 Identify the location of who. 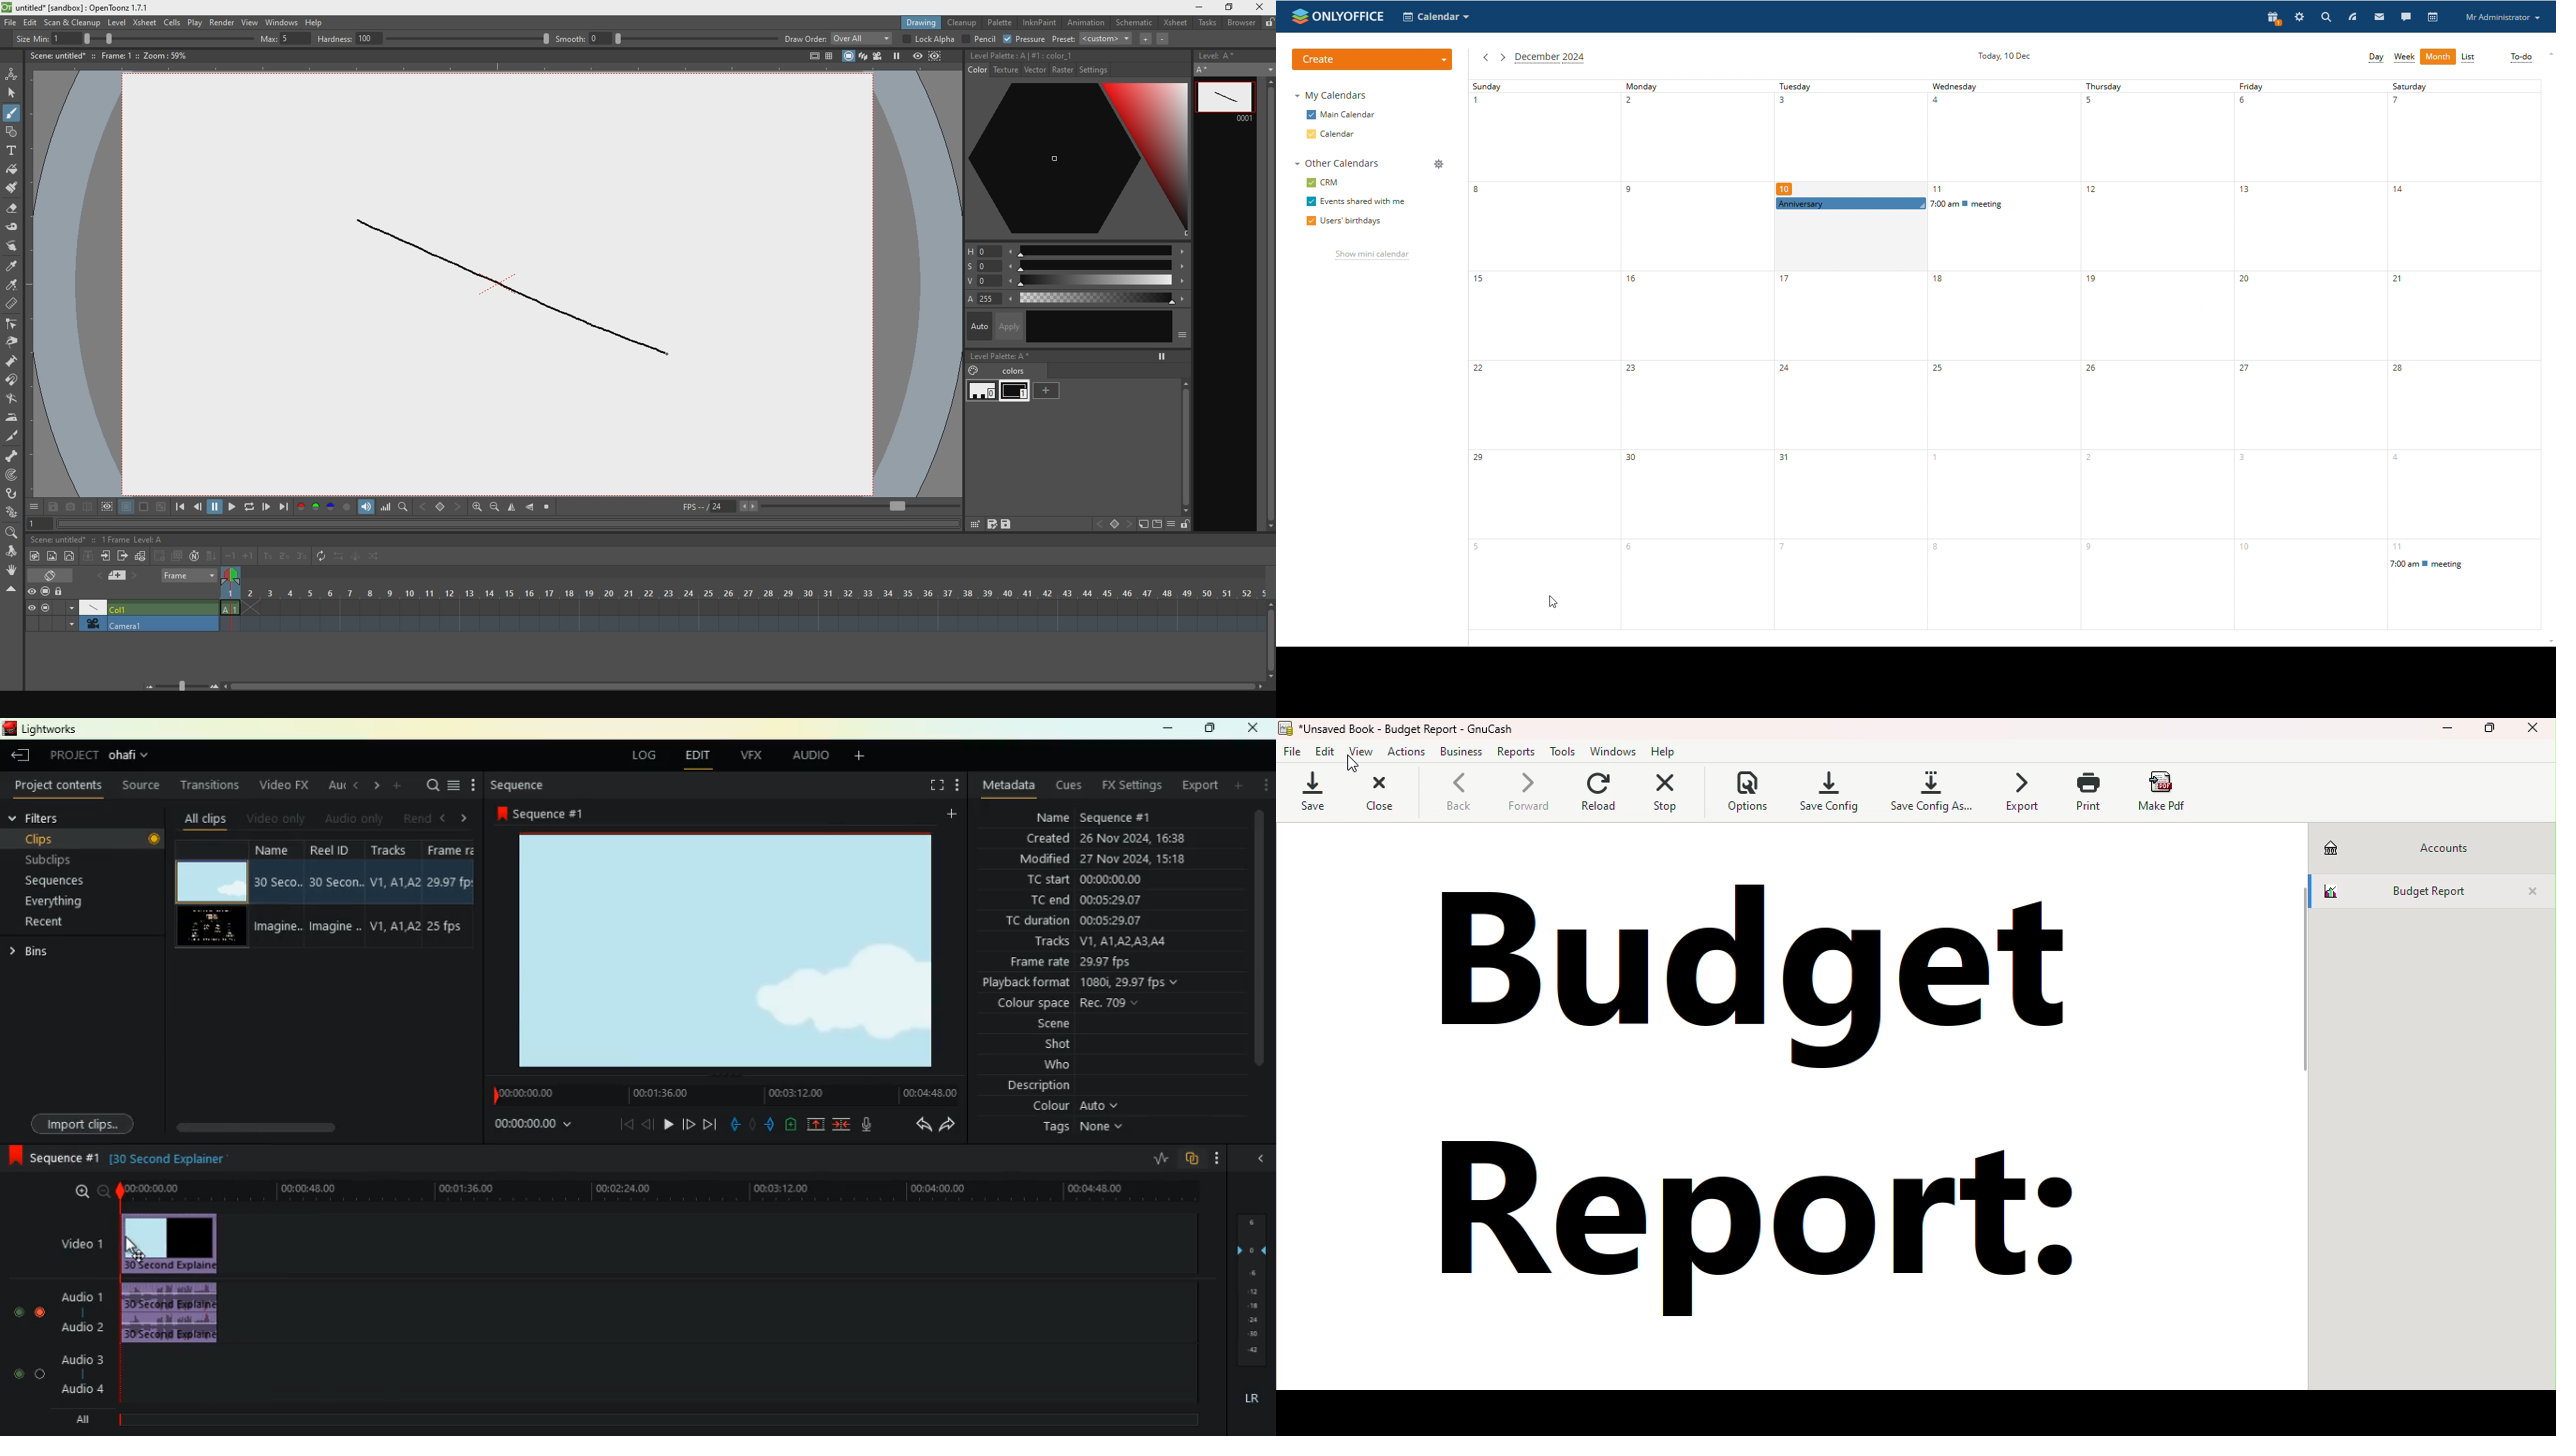
(1045, 1066).